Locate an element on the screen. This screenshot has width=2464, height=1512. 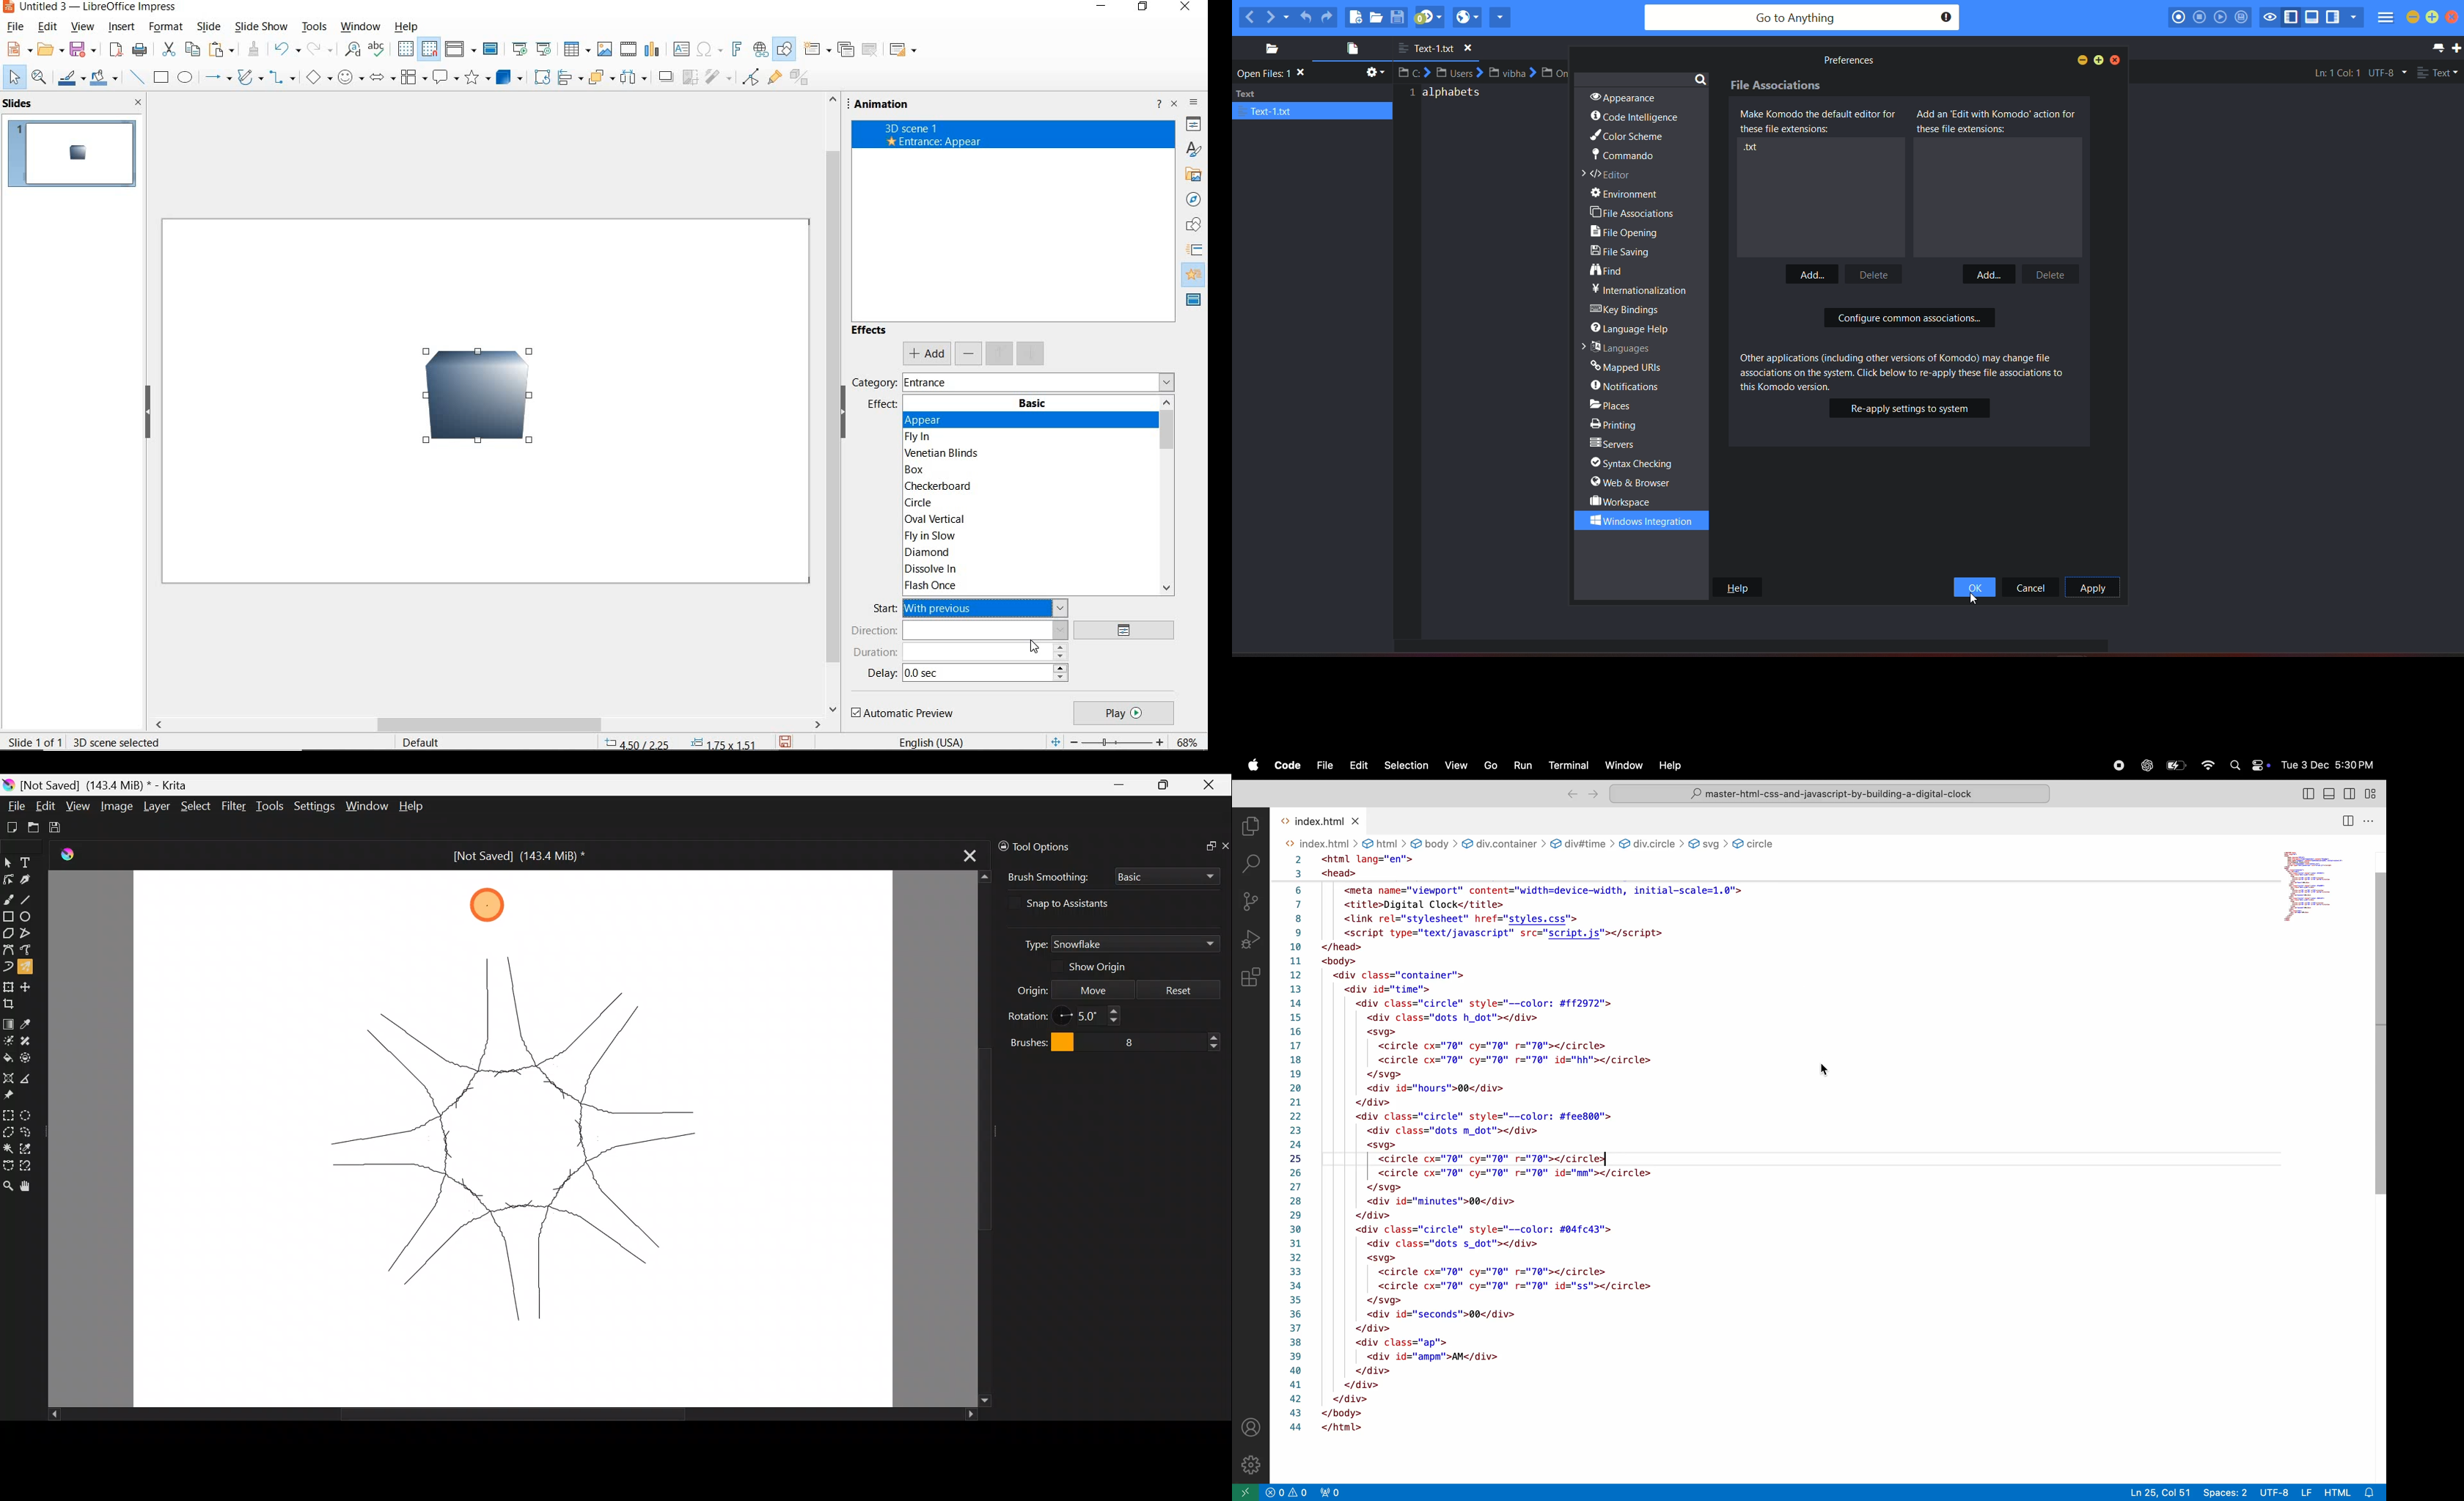
PROPERTIES is located at coordinates (1194, 126).